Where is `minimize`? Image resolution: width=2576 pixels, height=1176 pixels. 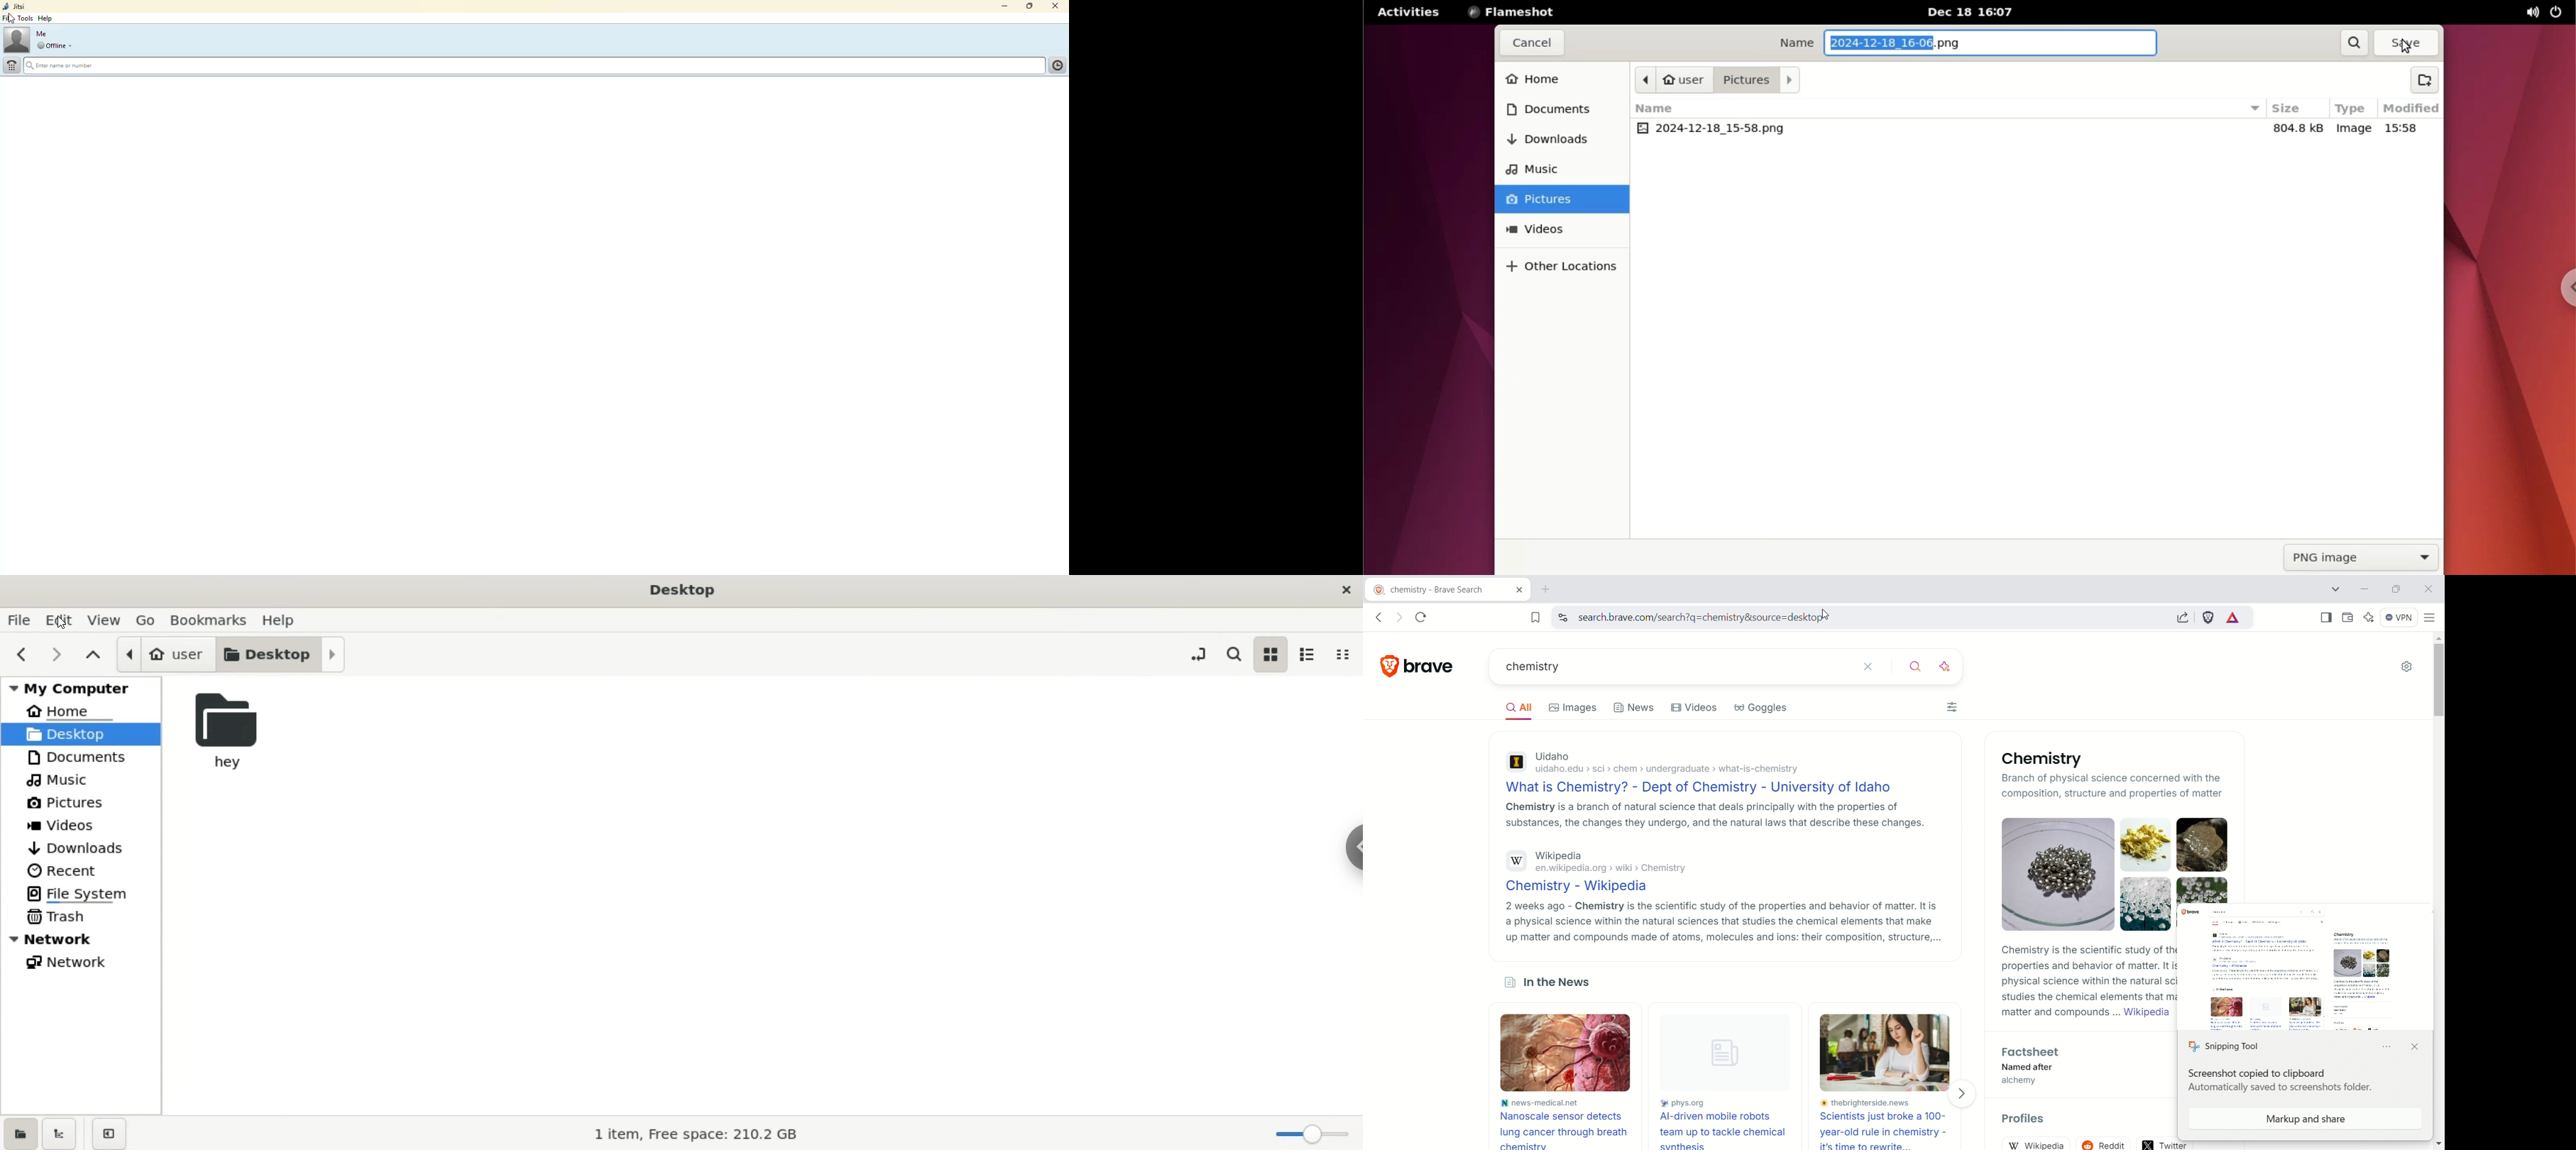 minimize is located at coordinates (2365, 590).